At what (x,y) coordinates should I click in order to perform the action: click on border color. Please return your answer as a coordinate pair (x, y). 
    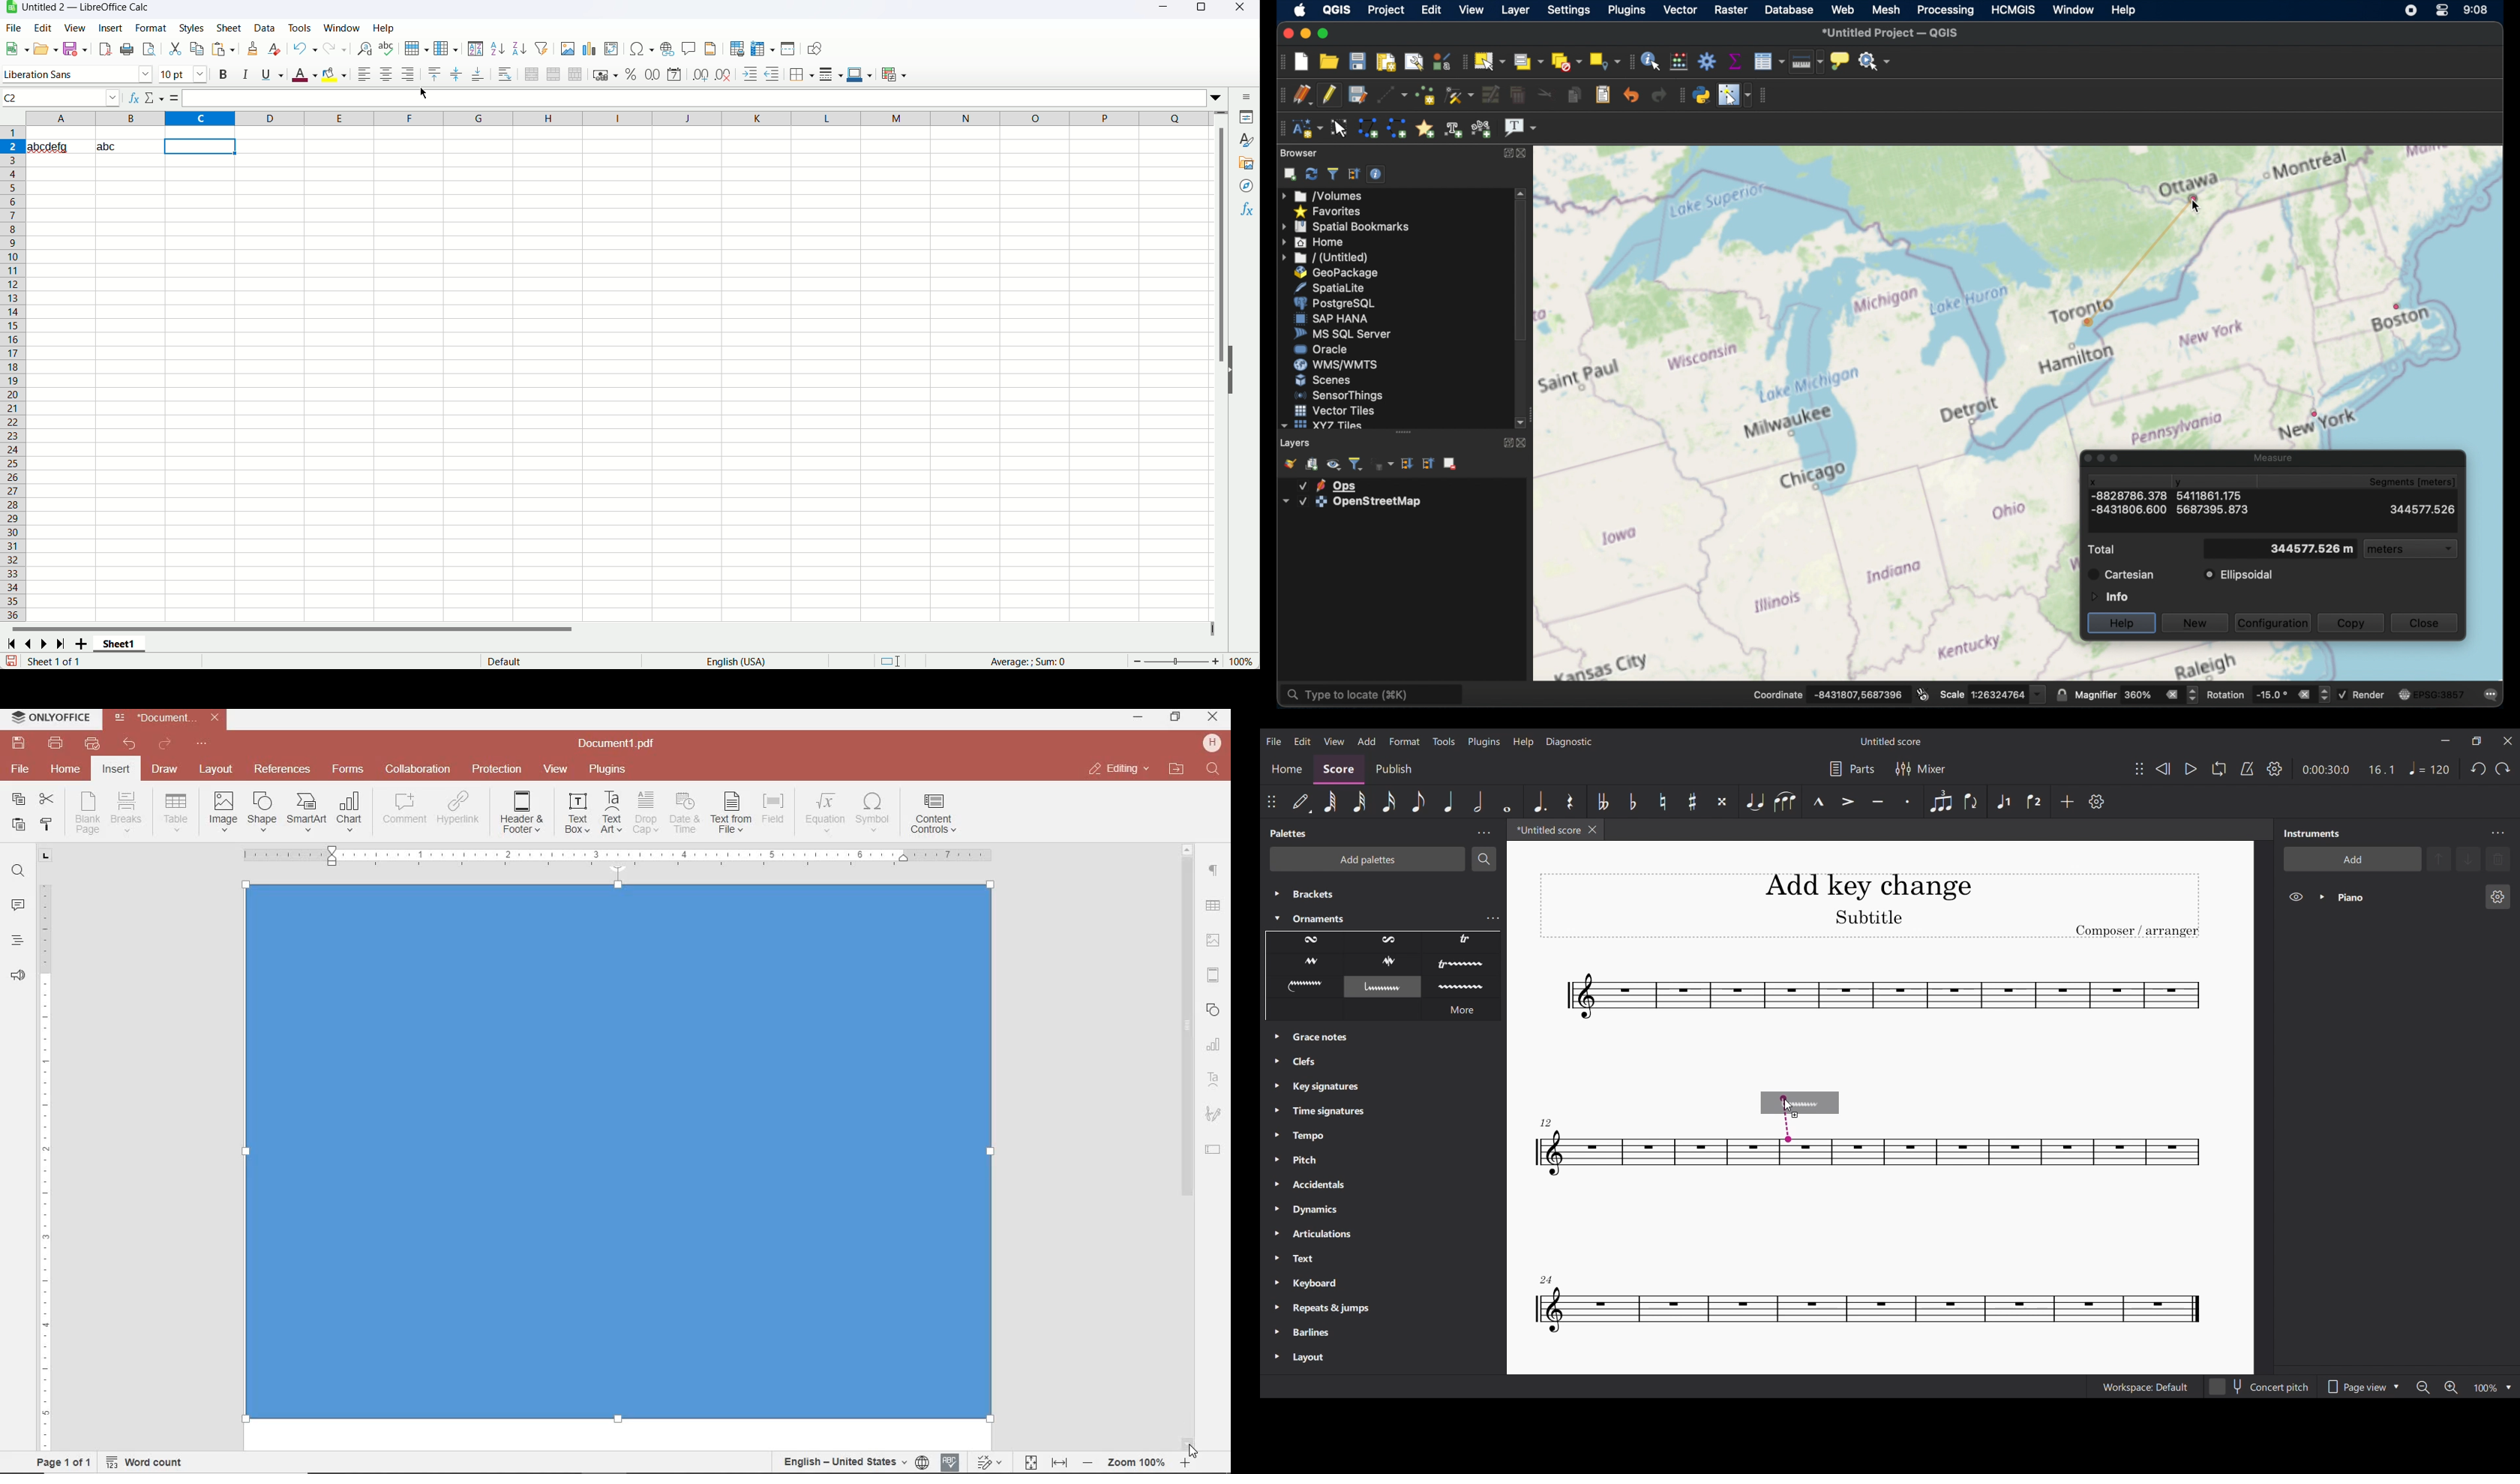
    Looking at the image, I should click on (859, 75).